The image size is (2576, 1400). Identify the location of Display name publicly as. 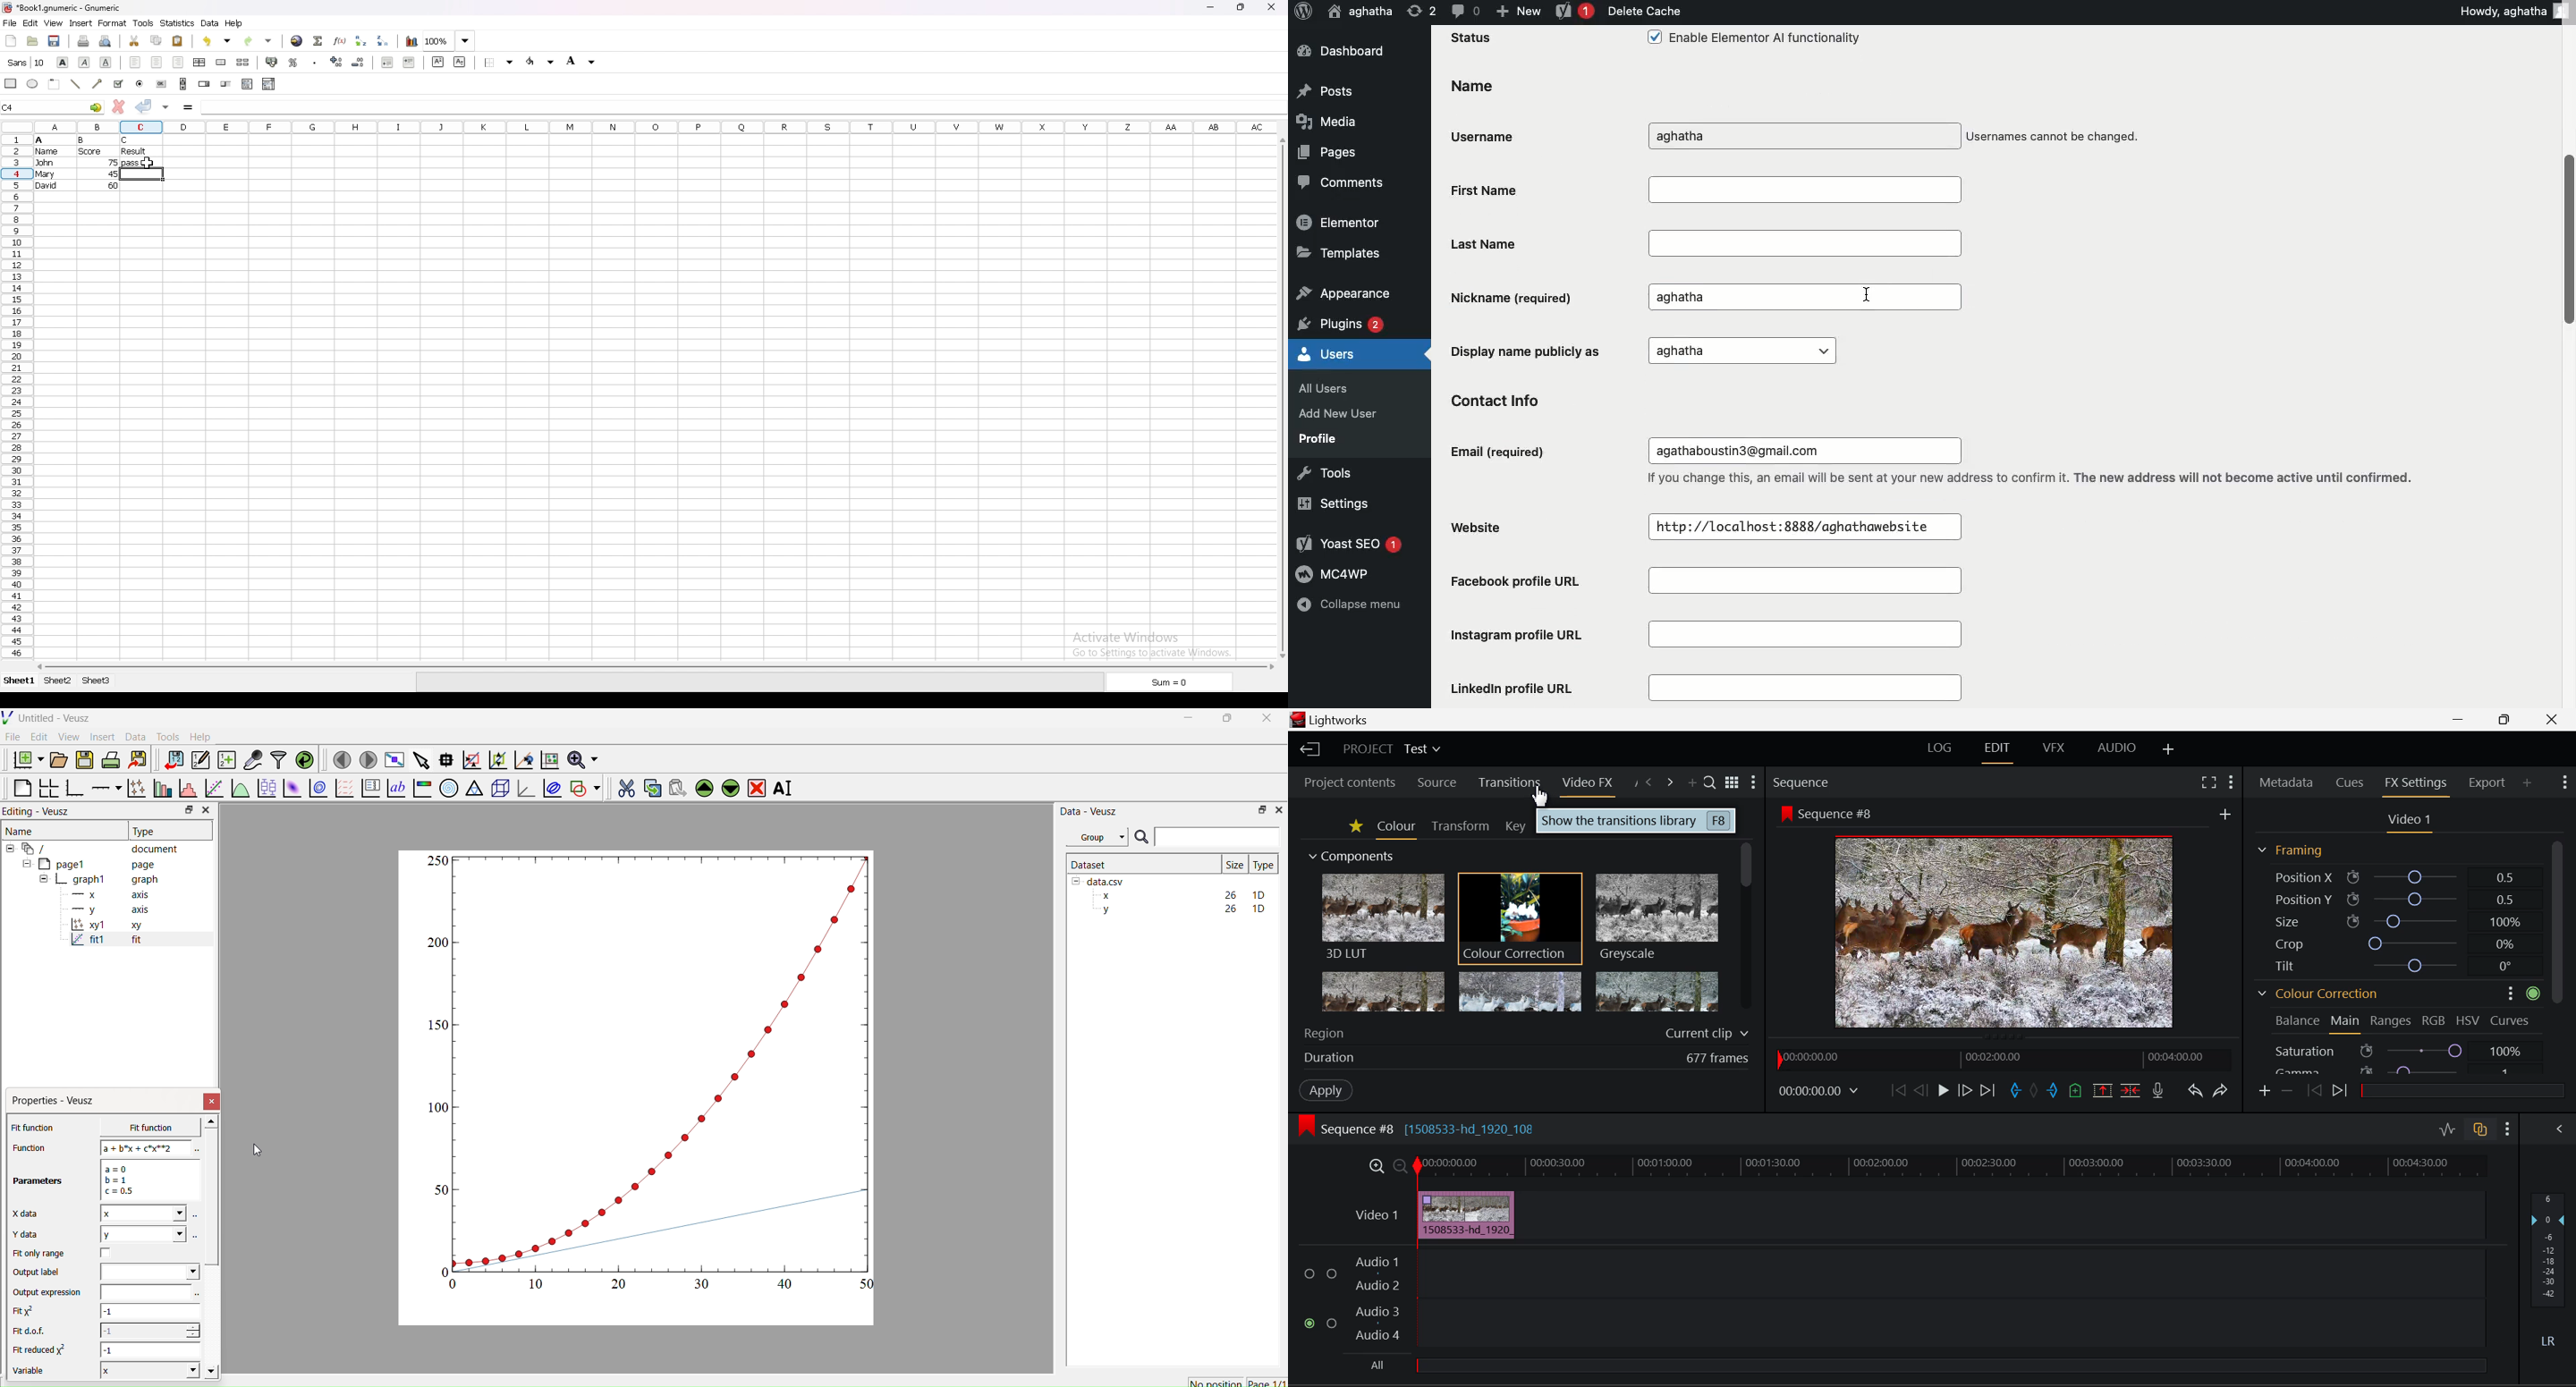
(1639, 350).